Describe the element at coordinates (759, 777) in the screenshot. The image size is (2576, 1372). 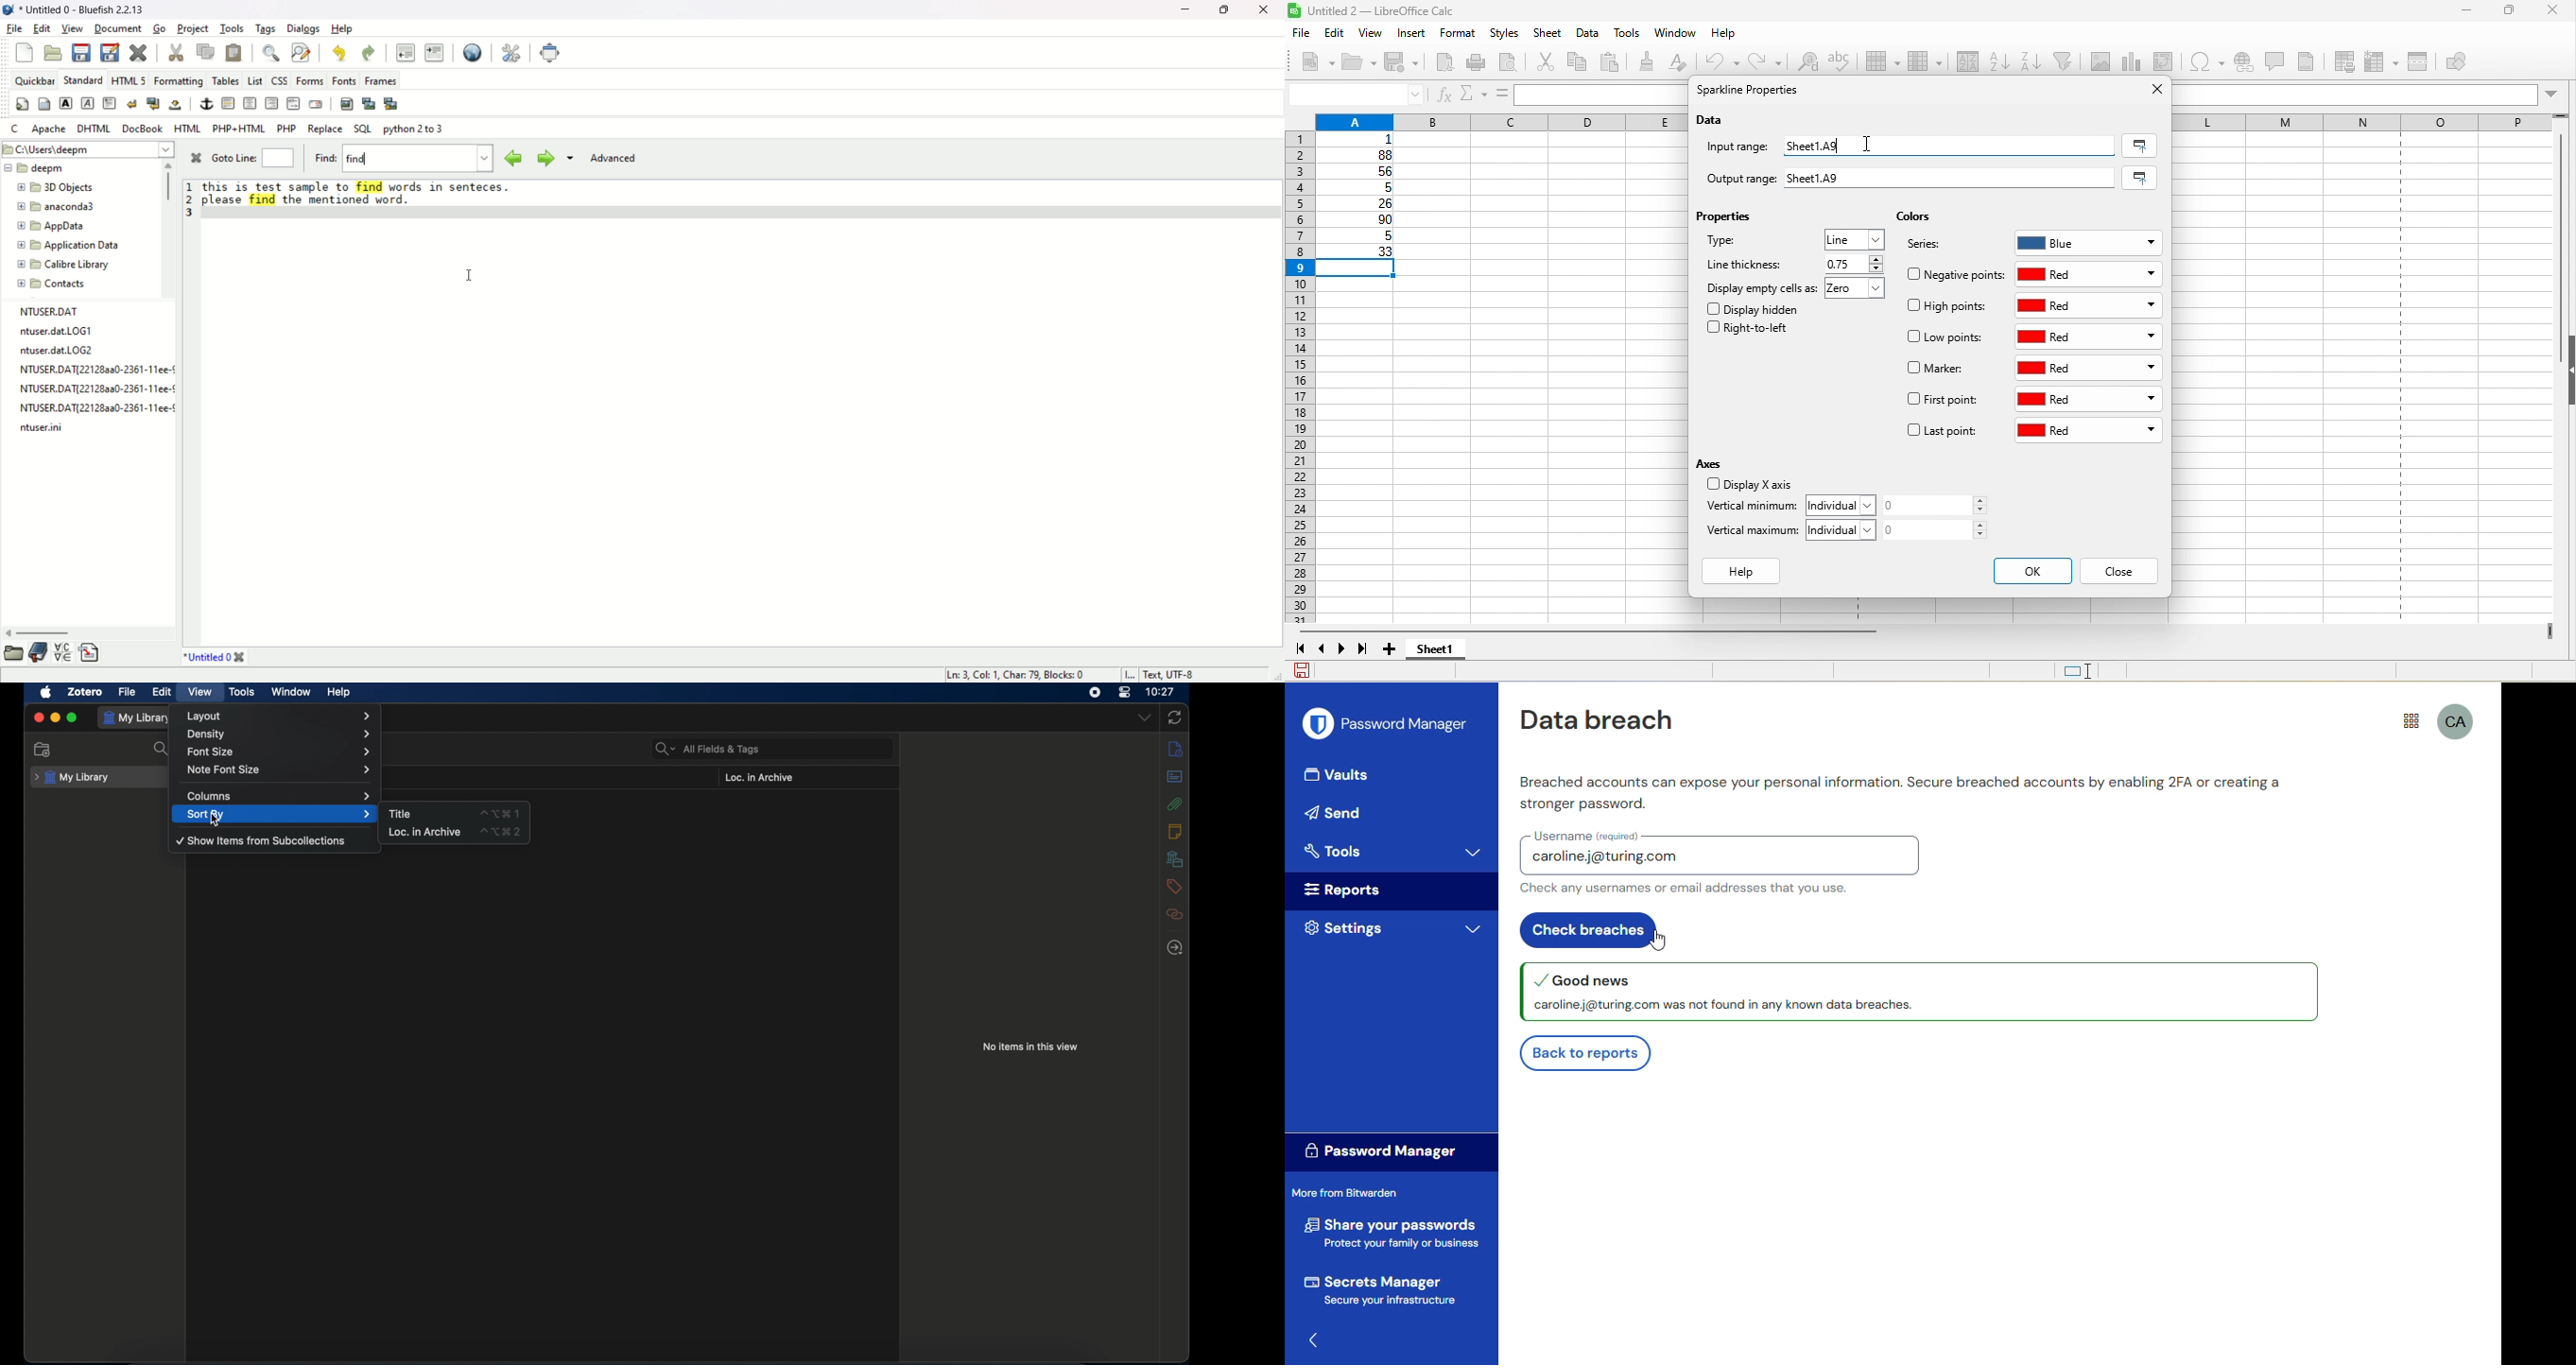
I see `loc. in archive` at that location.